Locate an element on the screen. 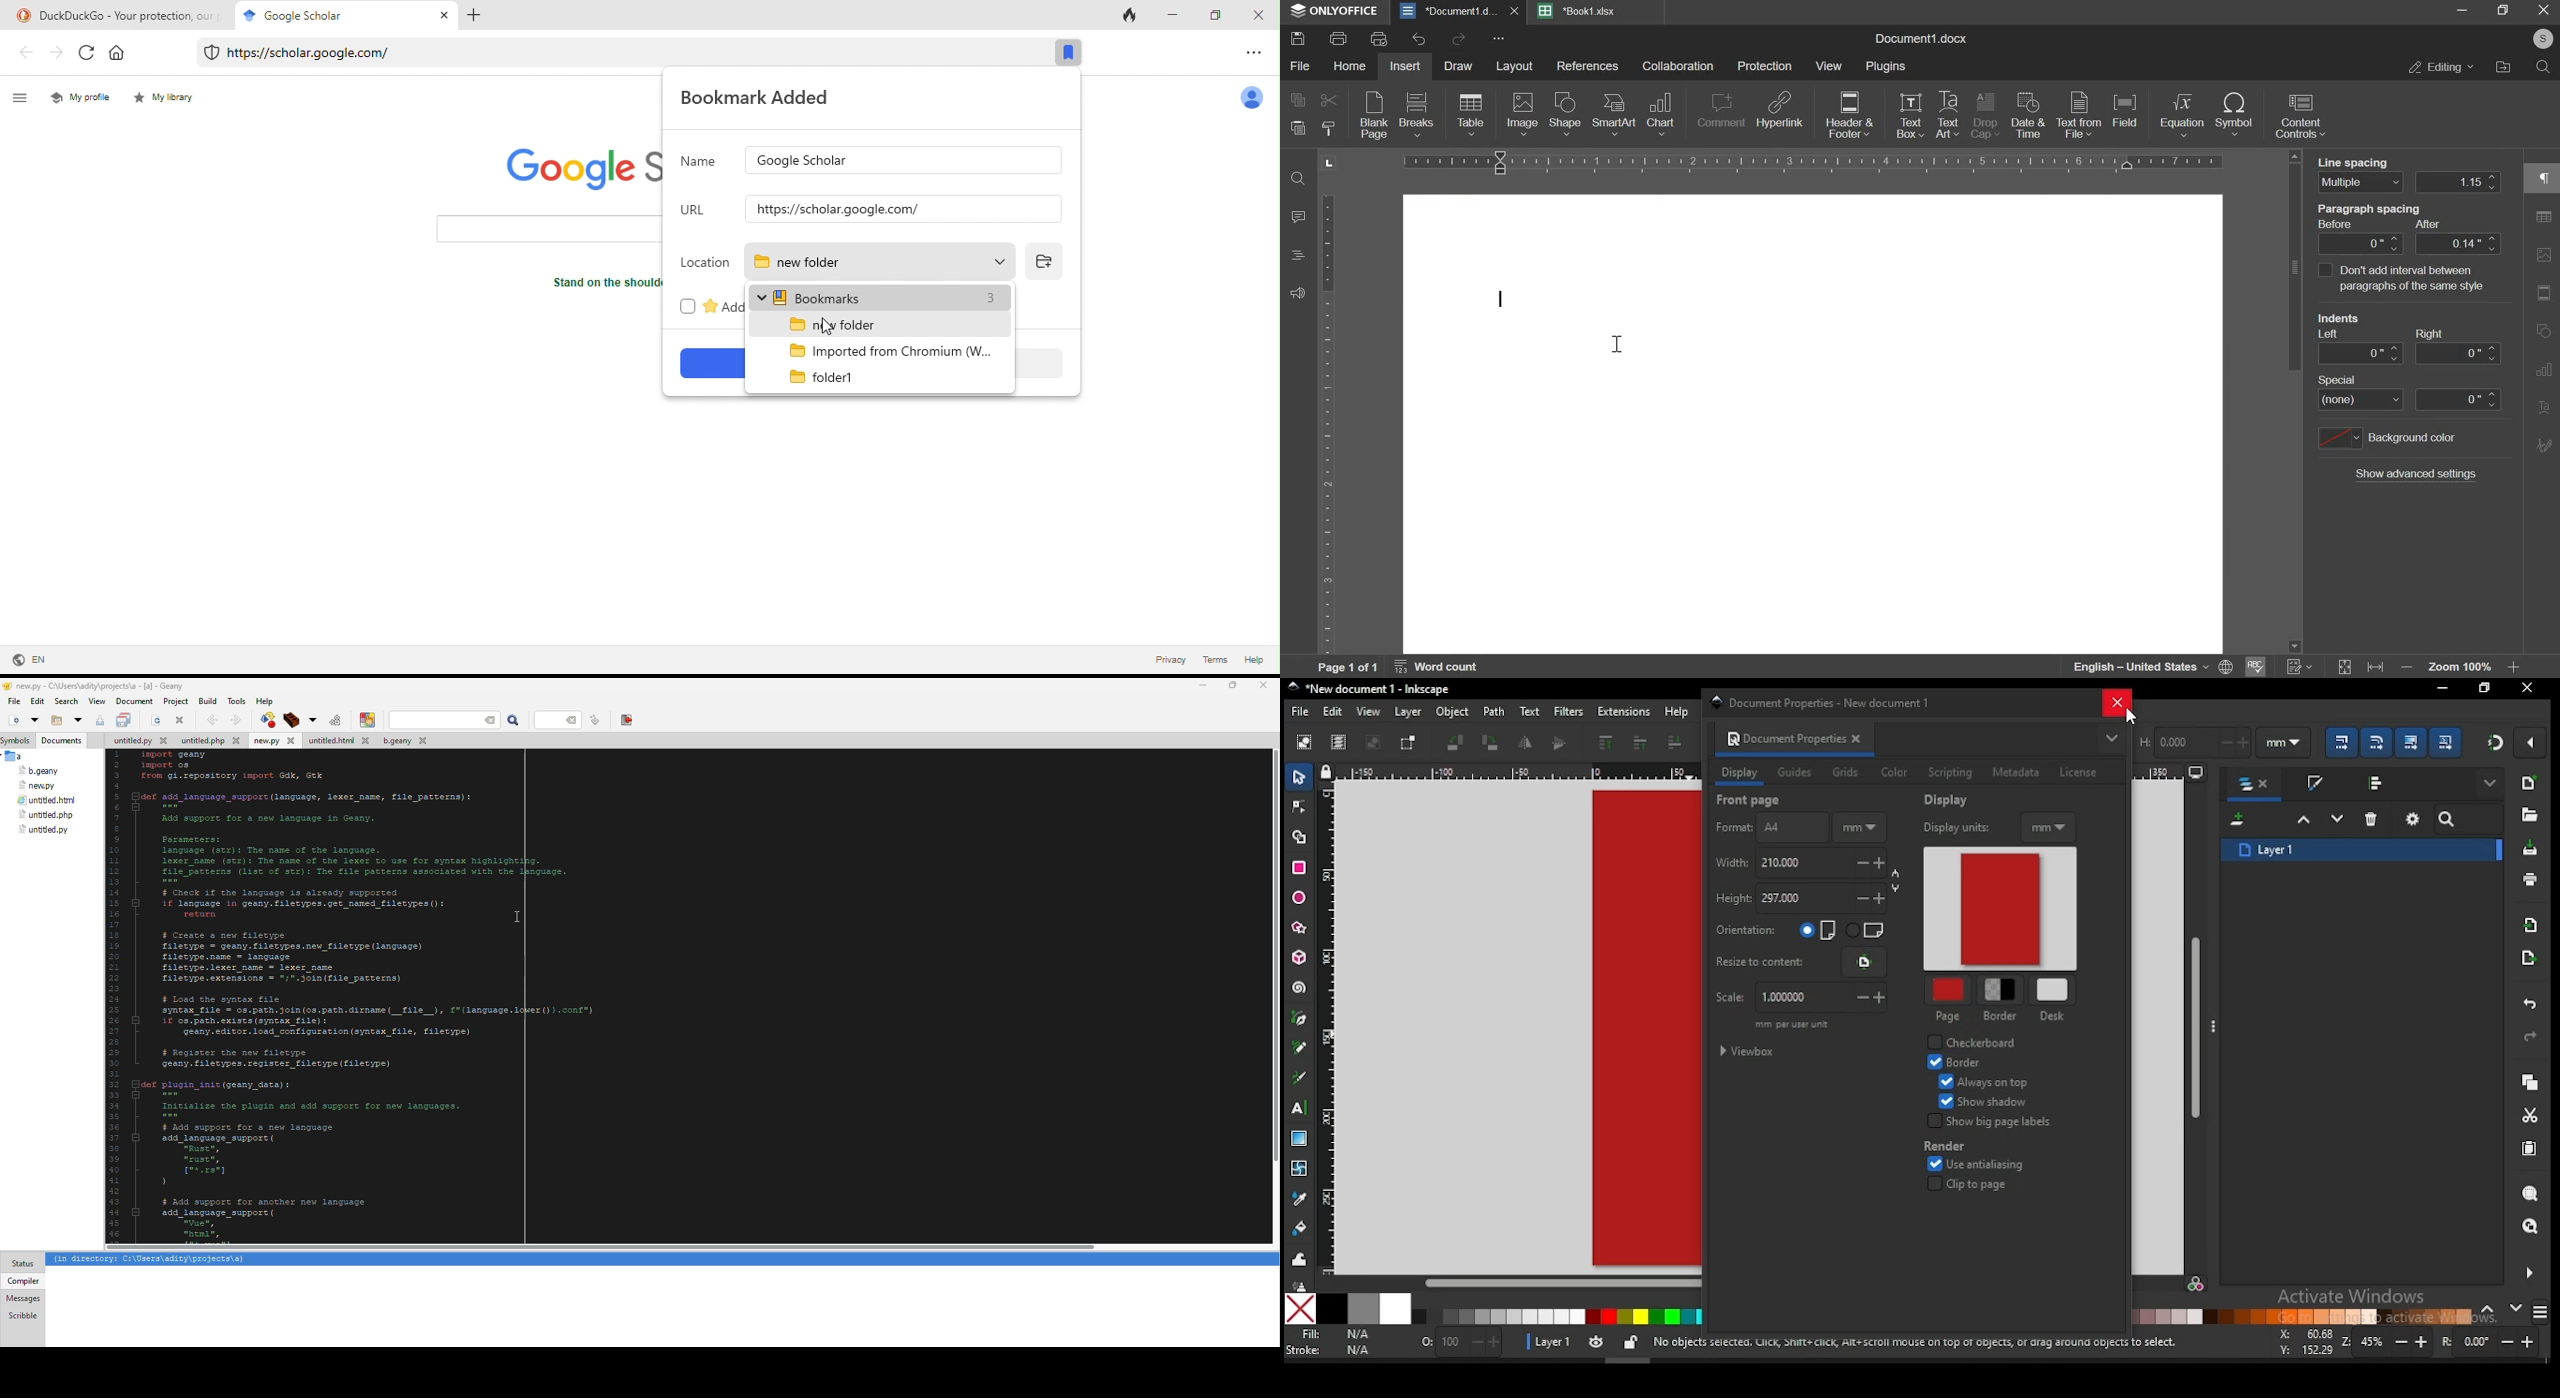 This screenshot has width=2576, height=1400. Collaboration/Chat Tool is located at coordinates (2544, 522).